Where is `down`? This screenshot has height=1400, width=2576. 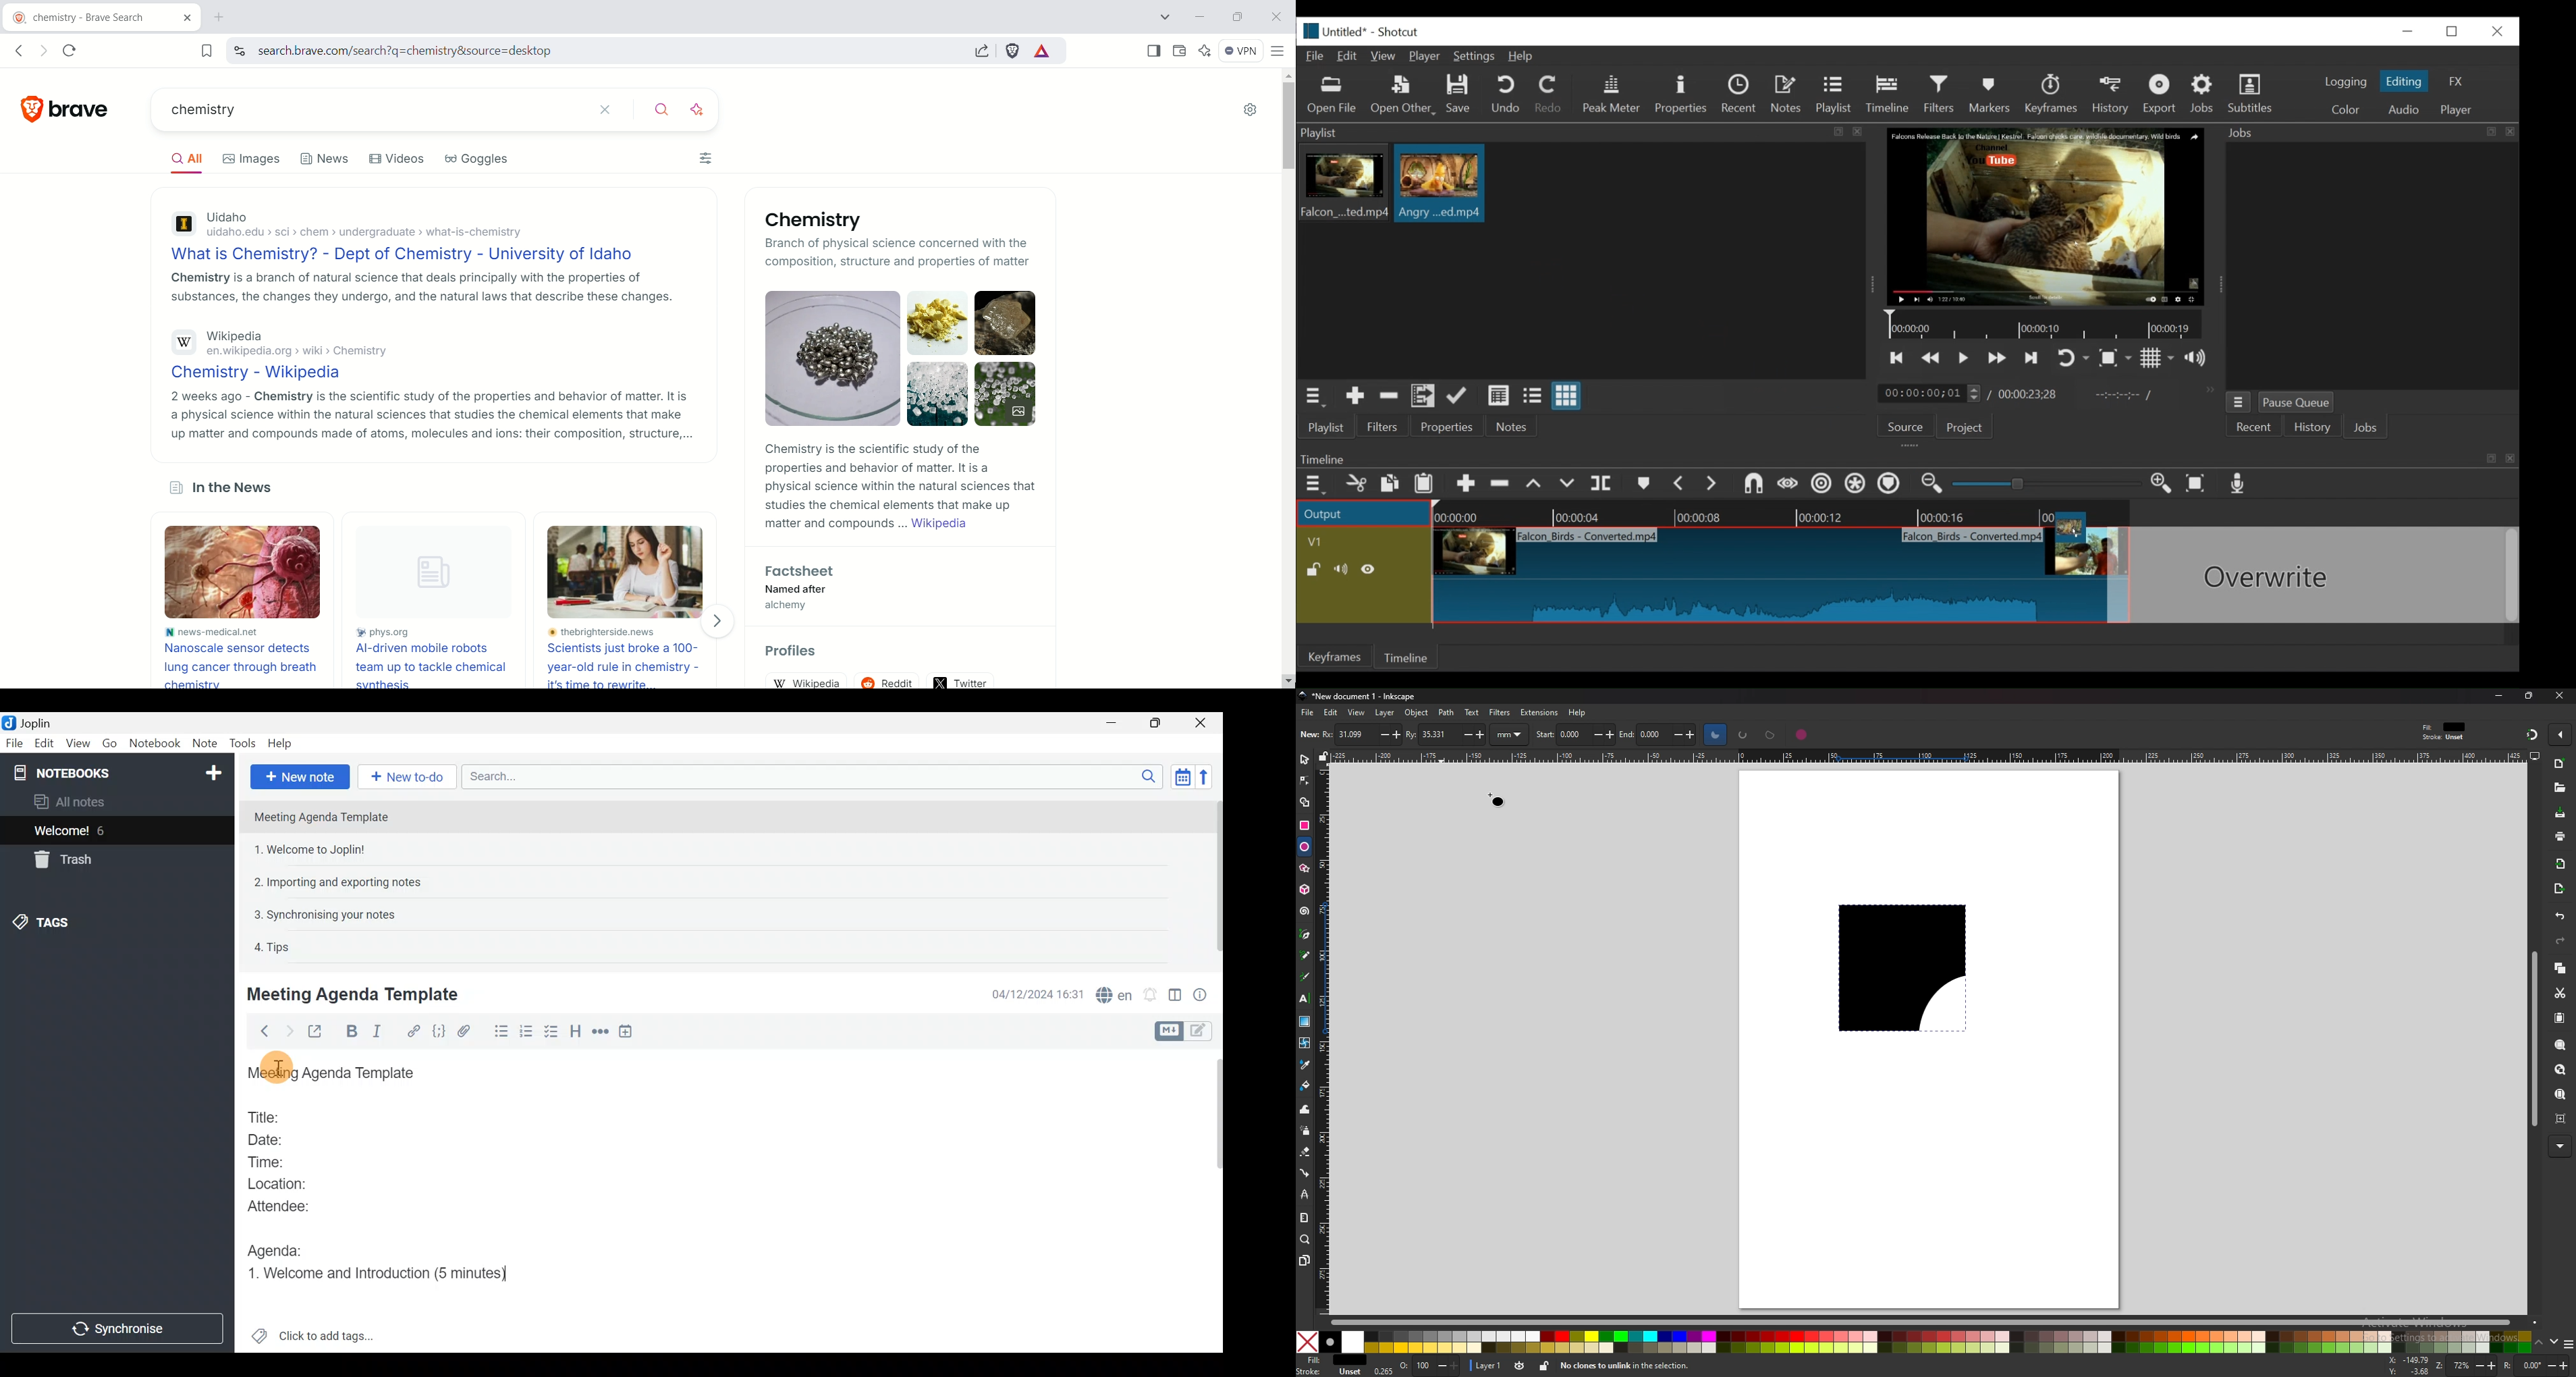
down is located at coordinates (2556, 1344).